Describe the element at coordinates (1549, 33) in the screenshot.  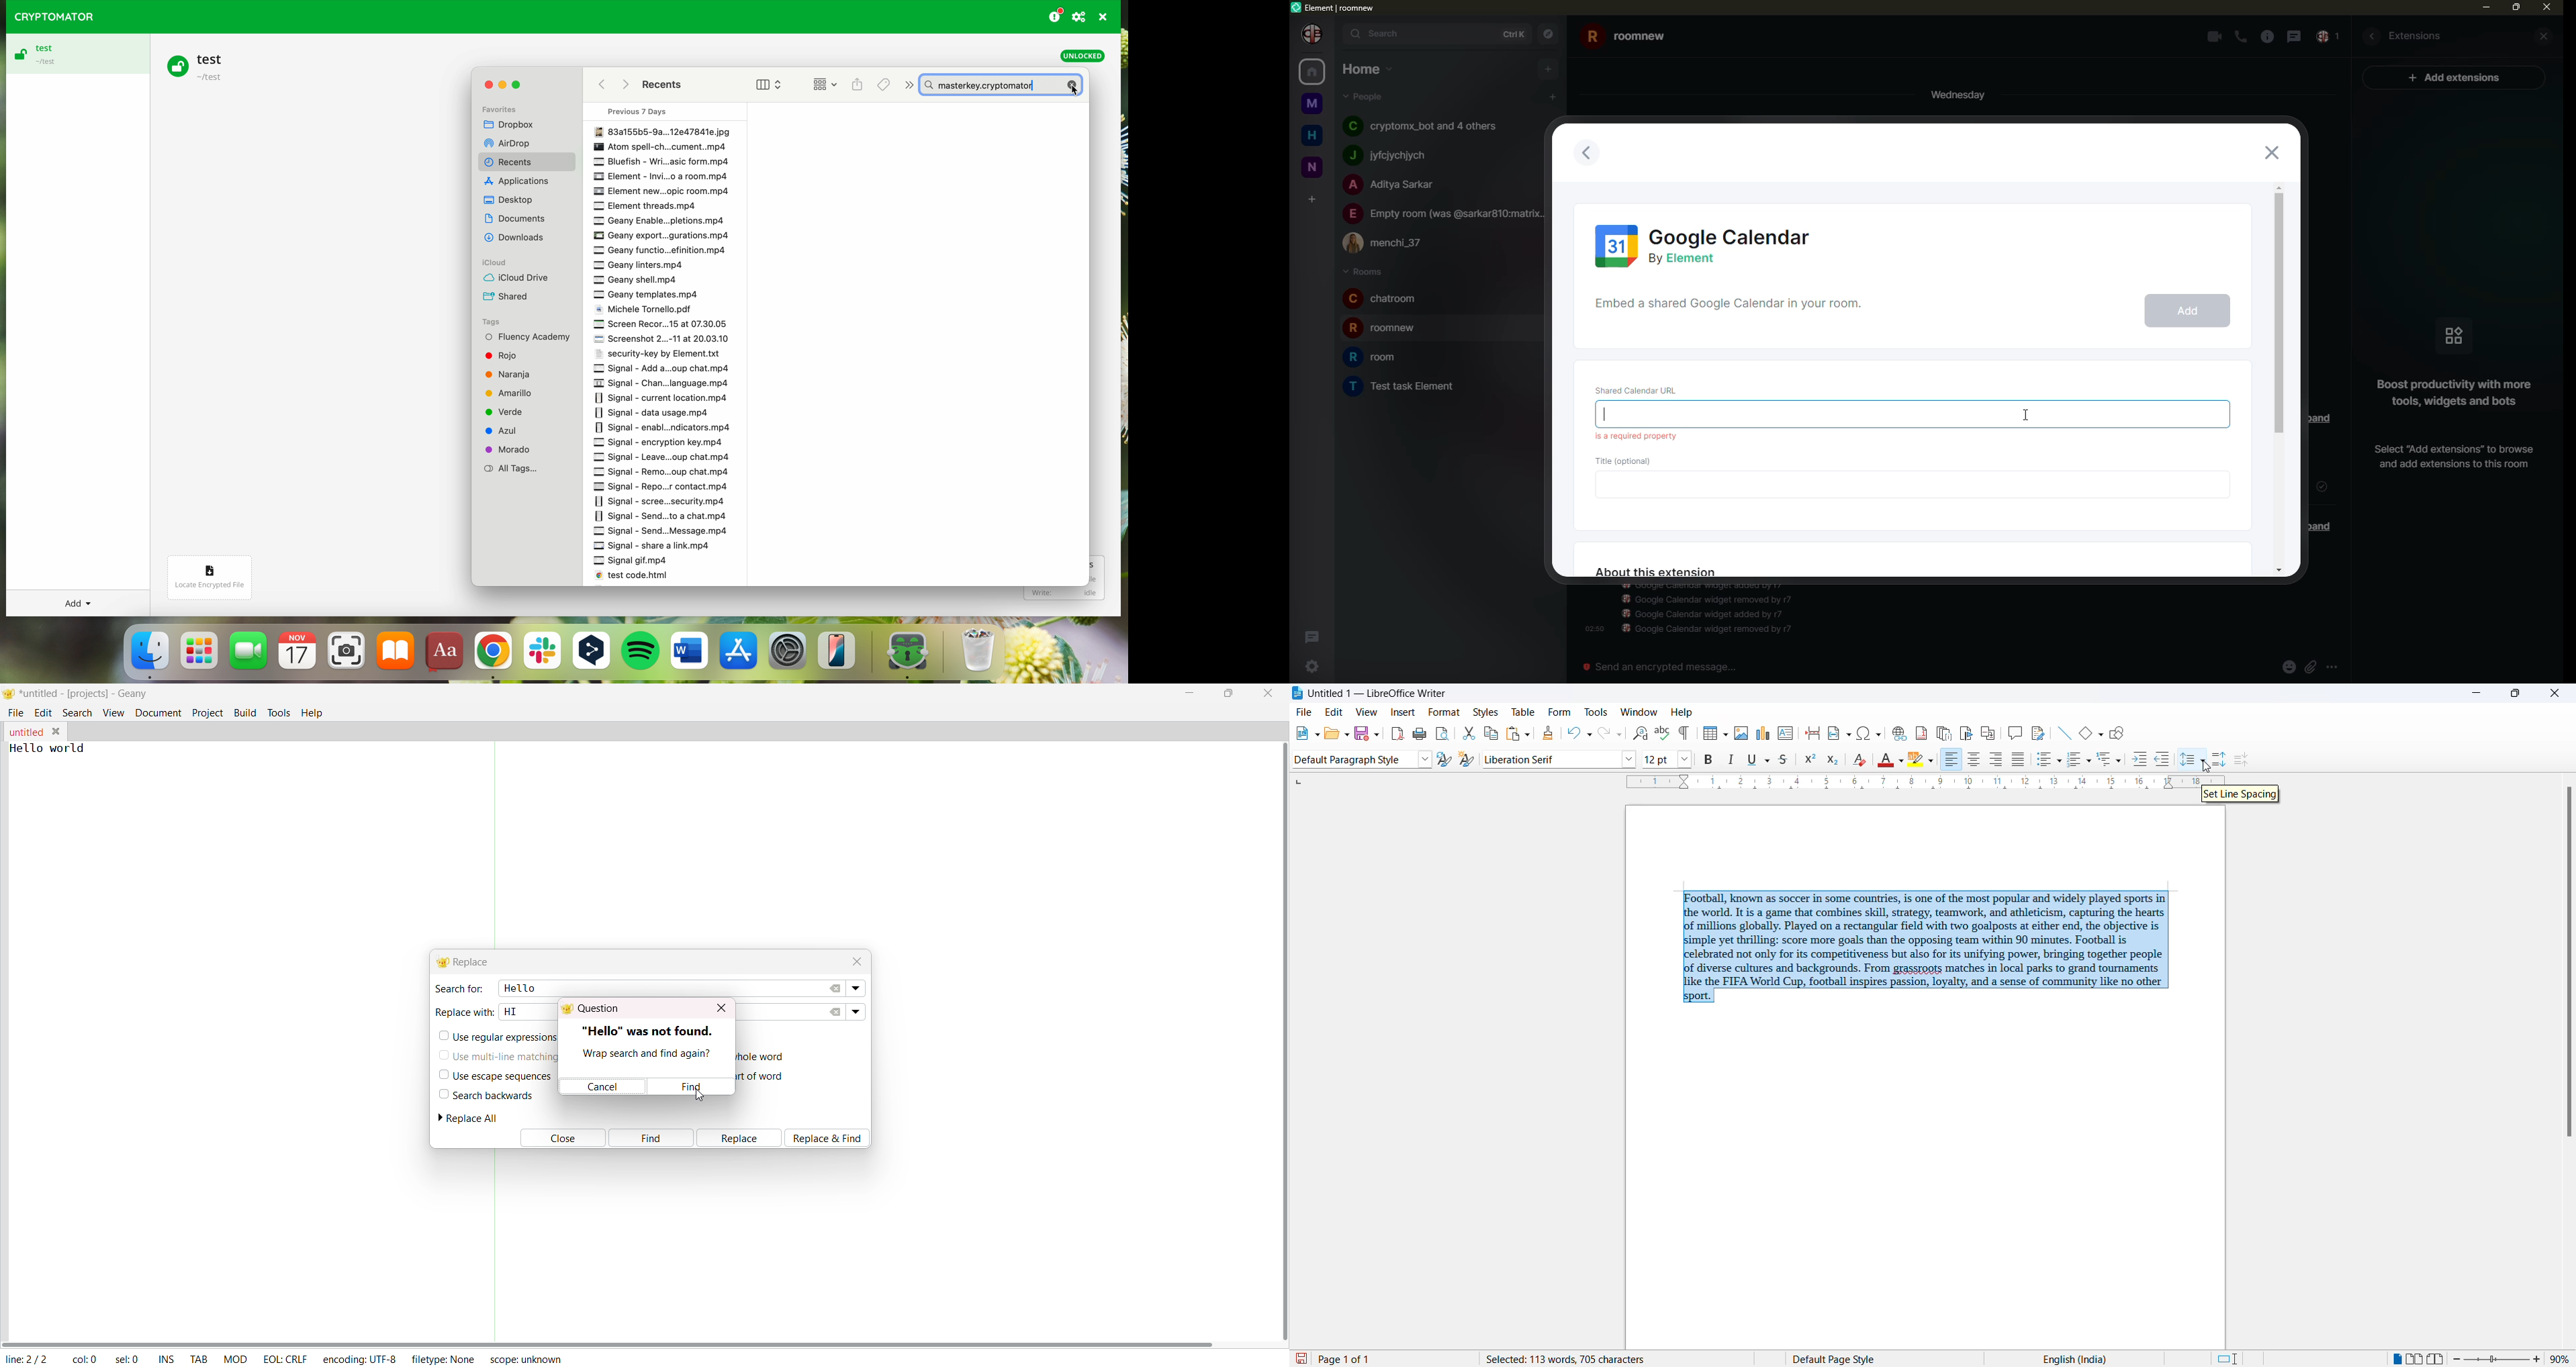
I see `navigator` at that location.